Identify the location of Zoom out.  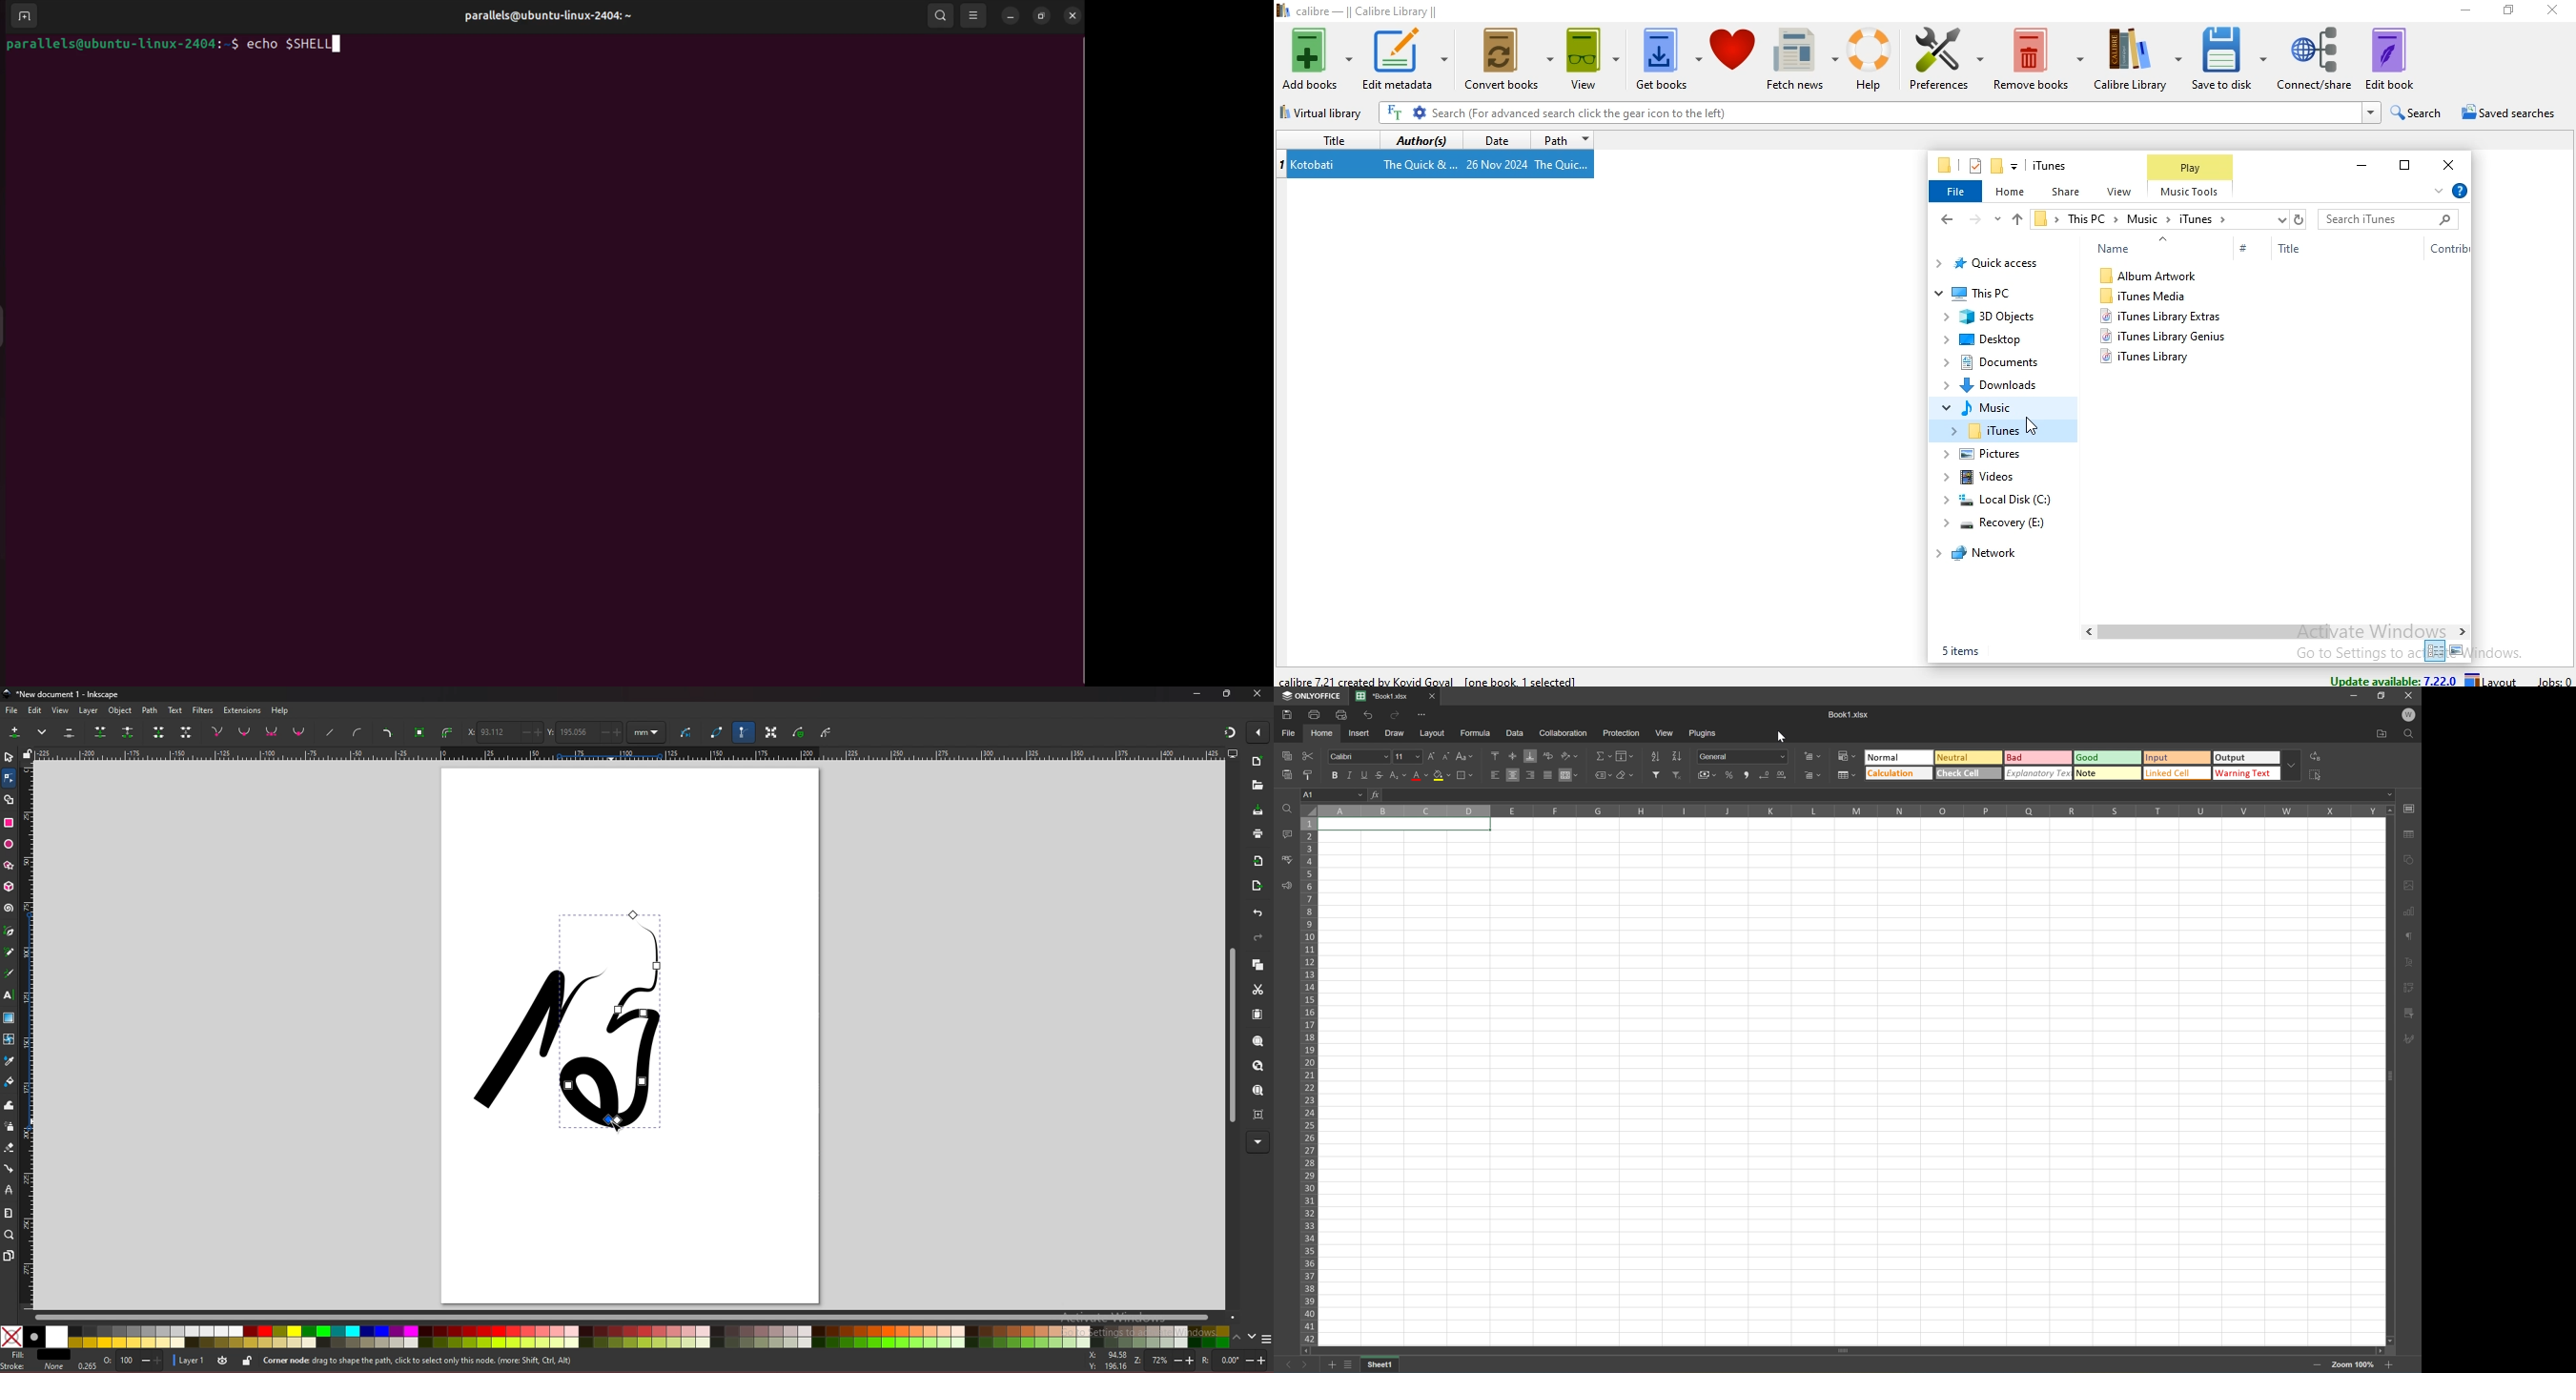
(2386, 1366).